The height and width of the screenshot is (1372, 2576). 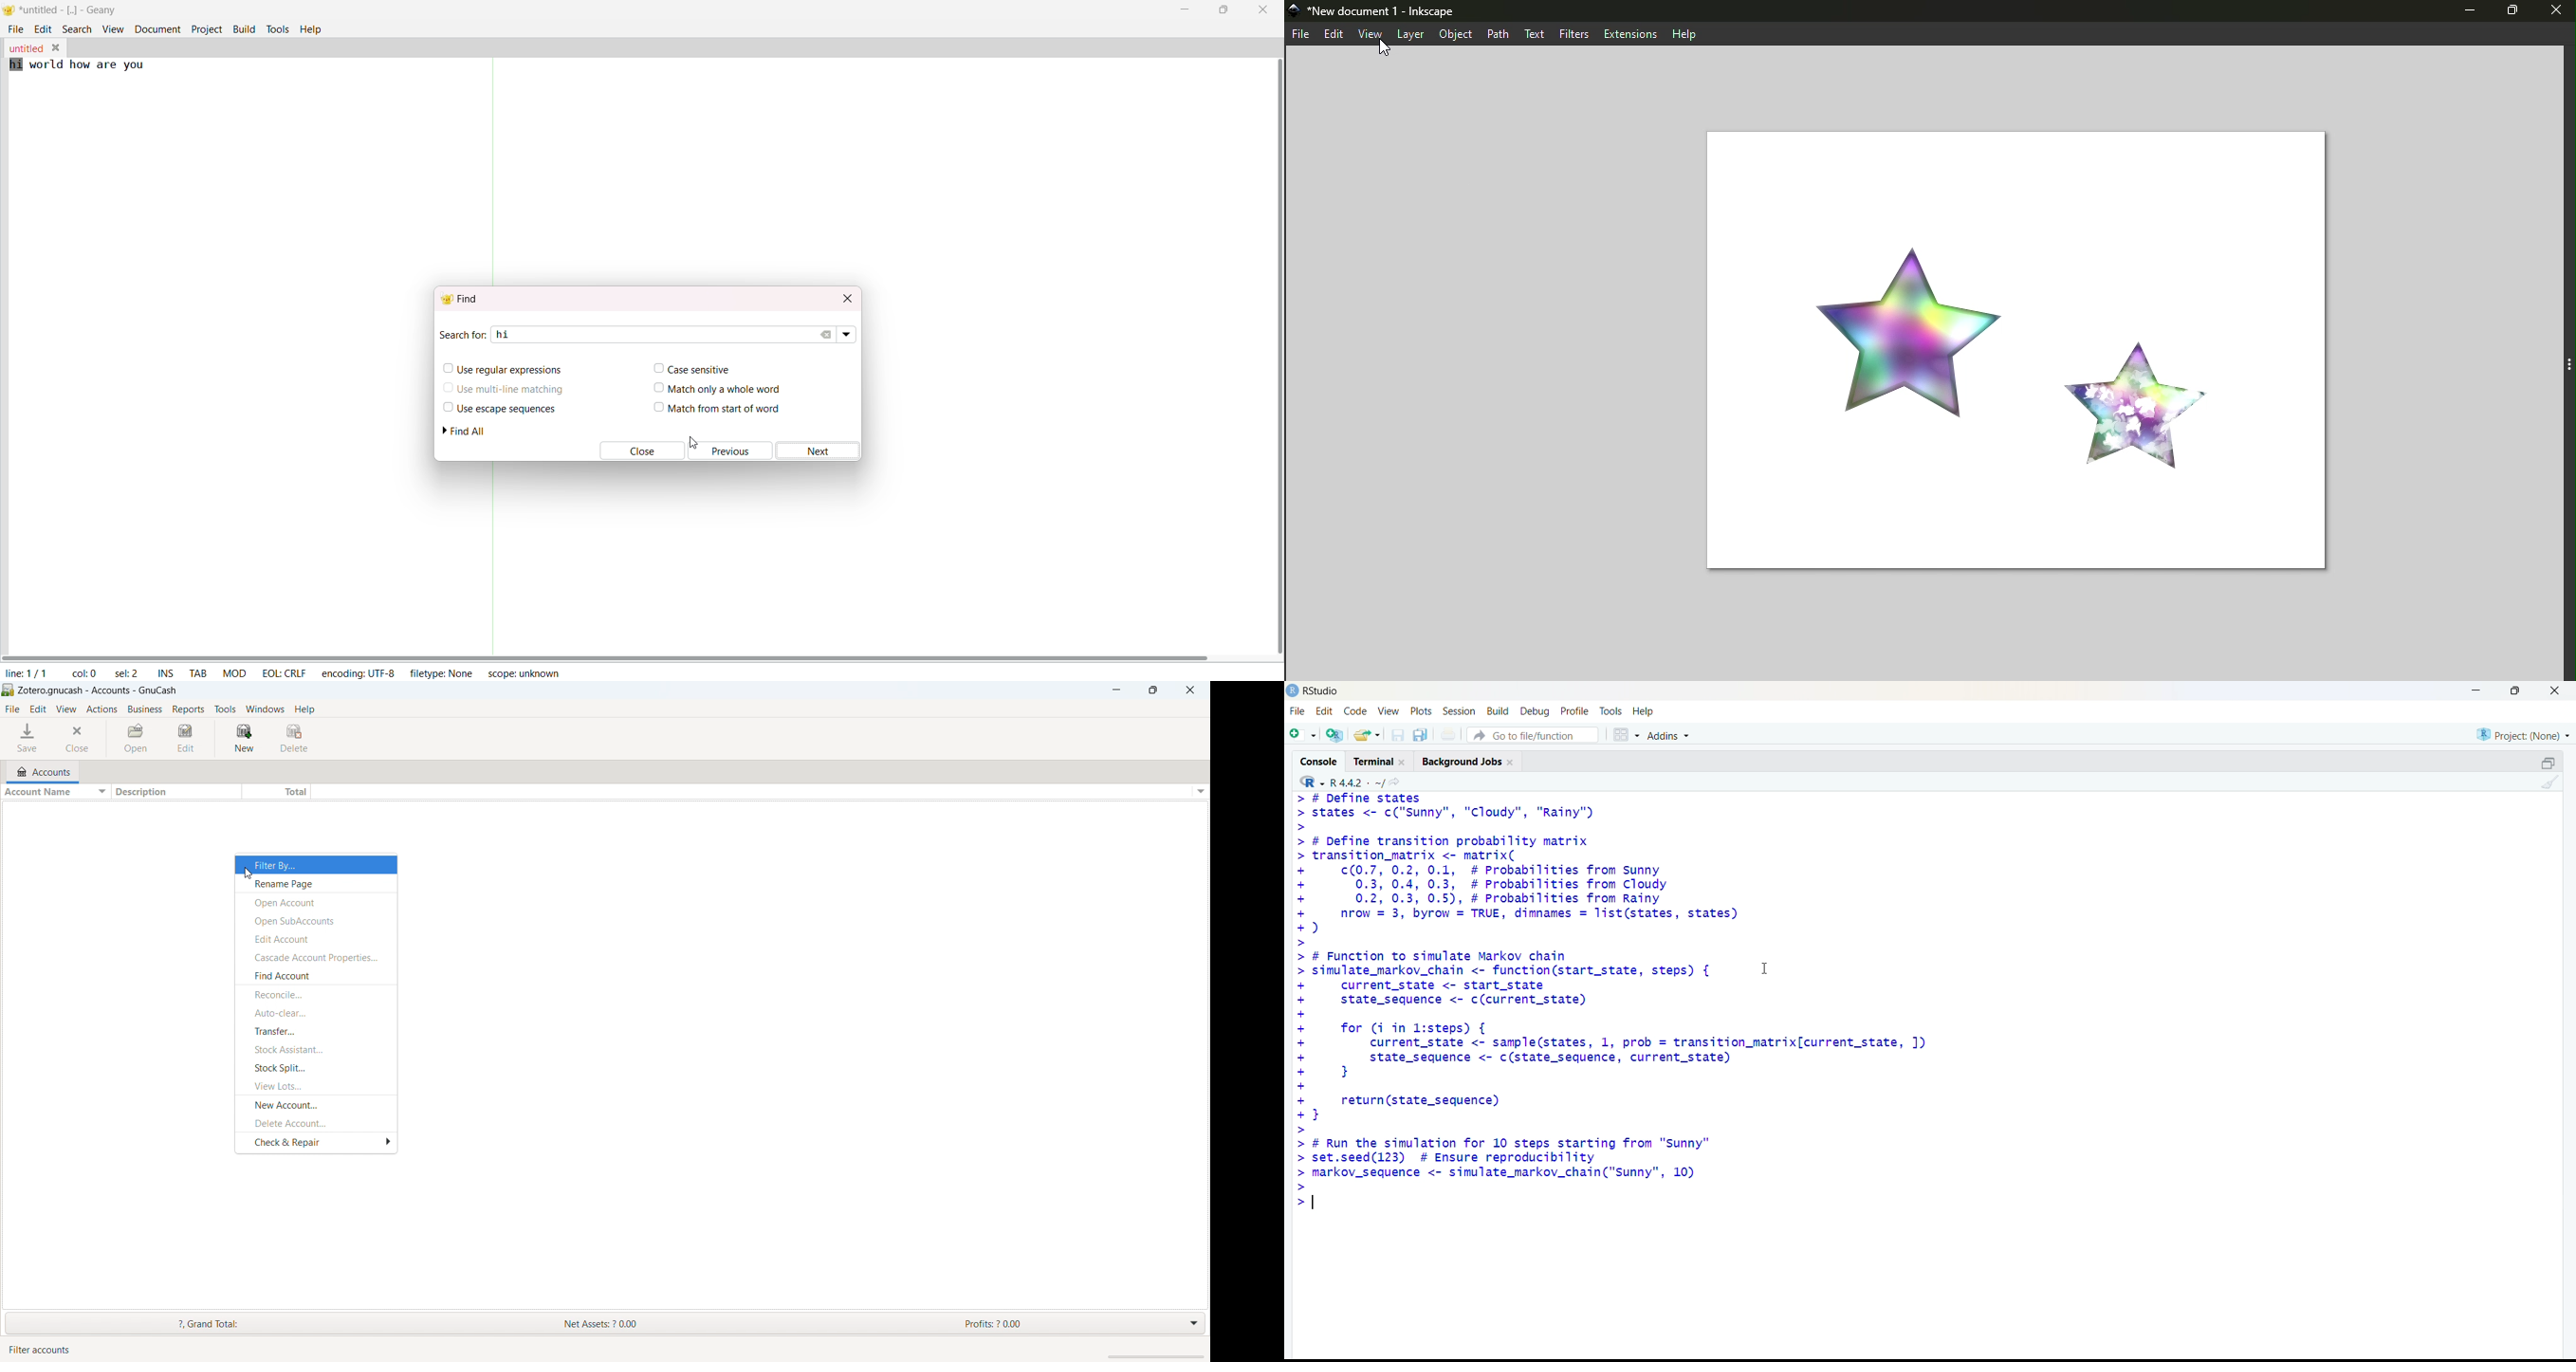 I want to click on save current document, so click(x=1398, y=735).